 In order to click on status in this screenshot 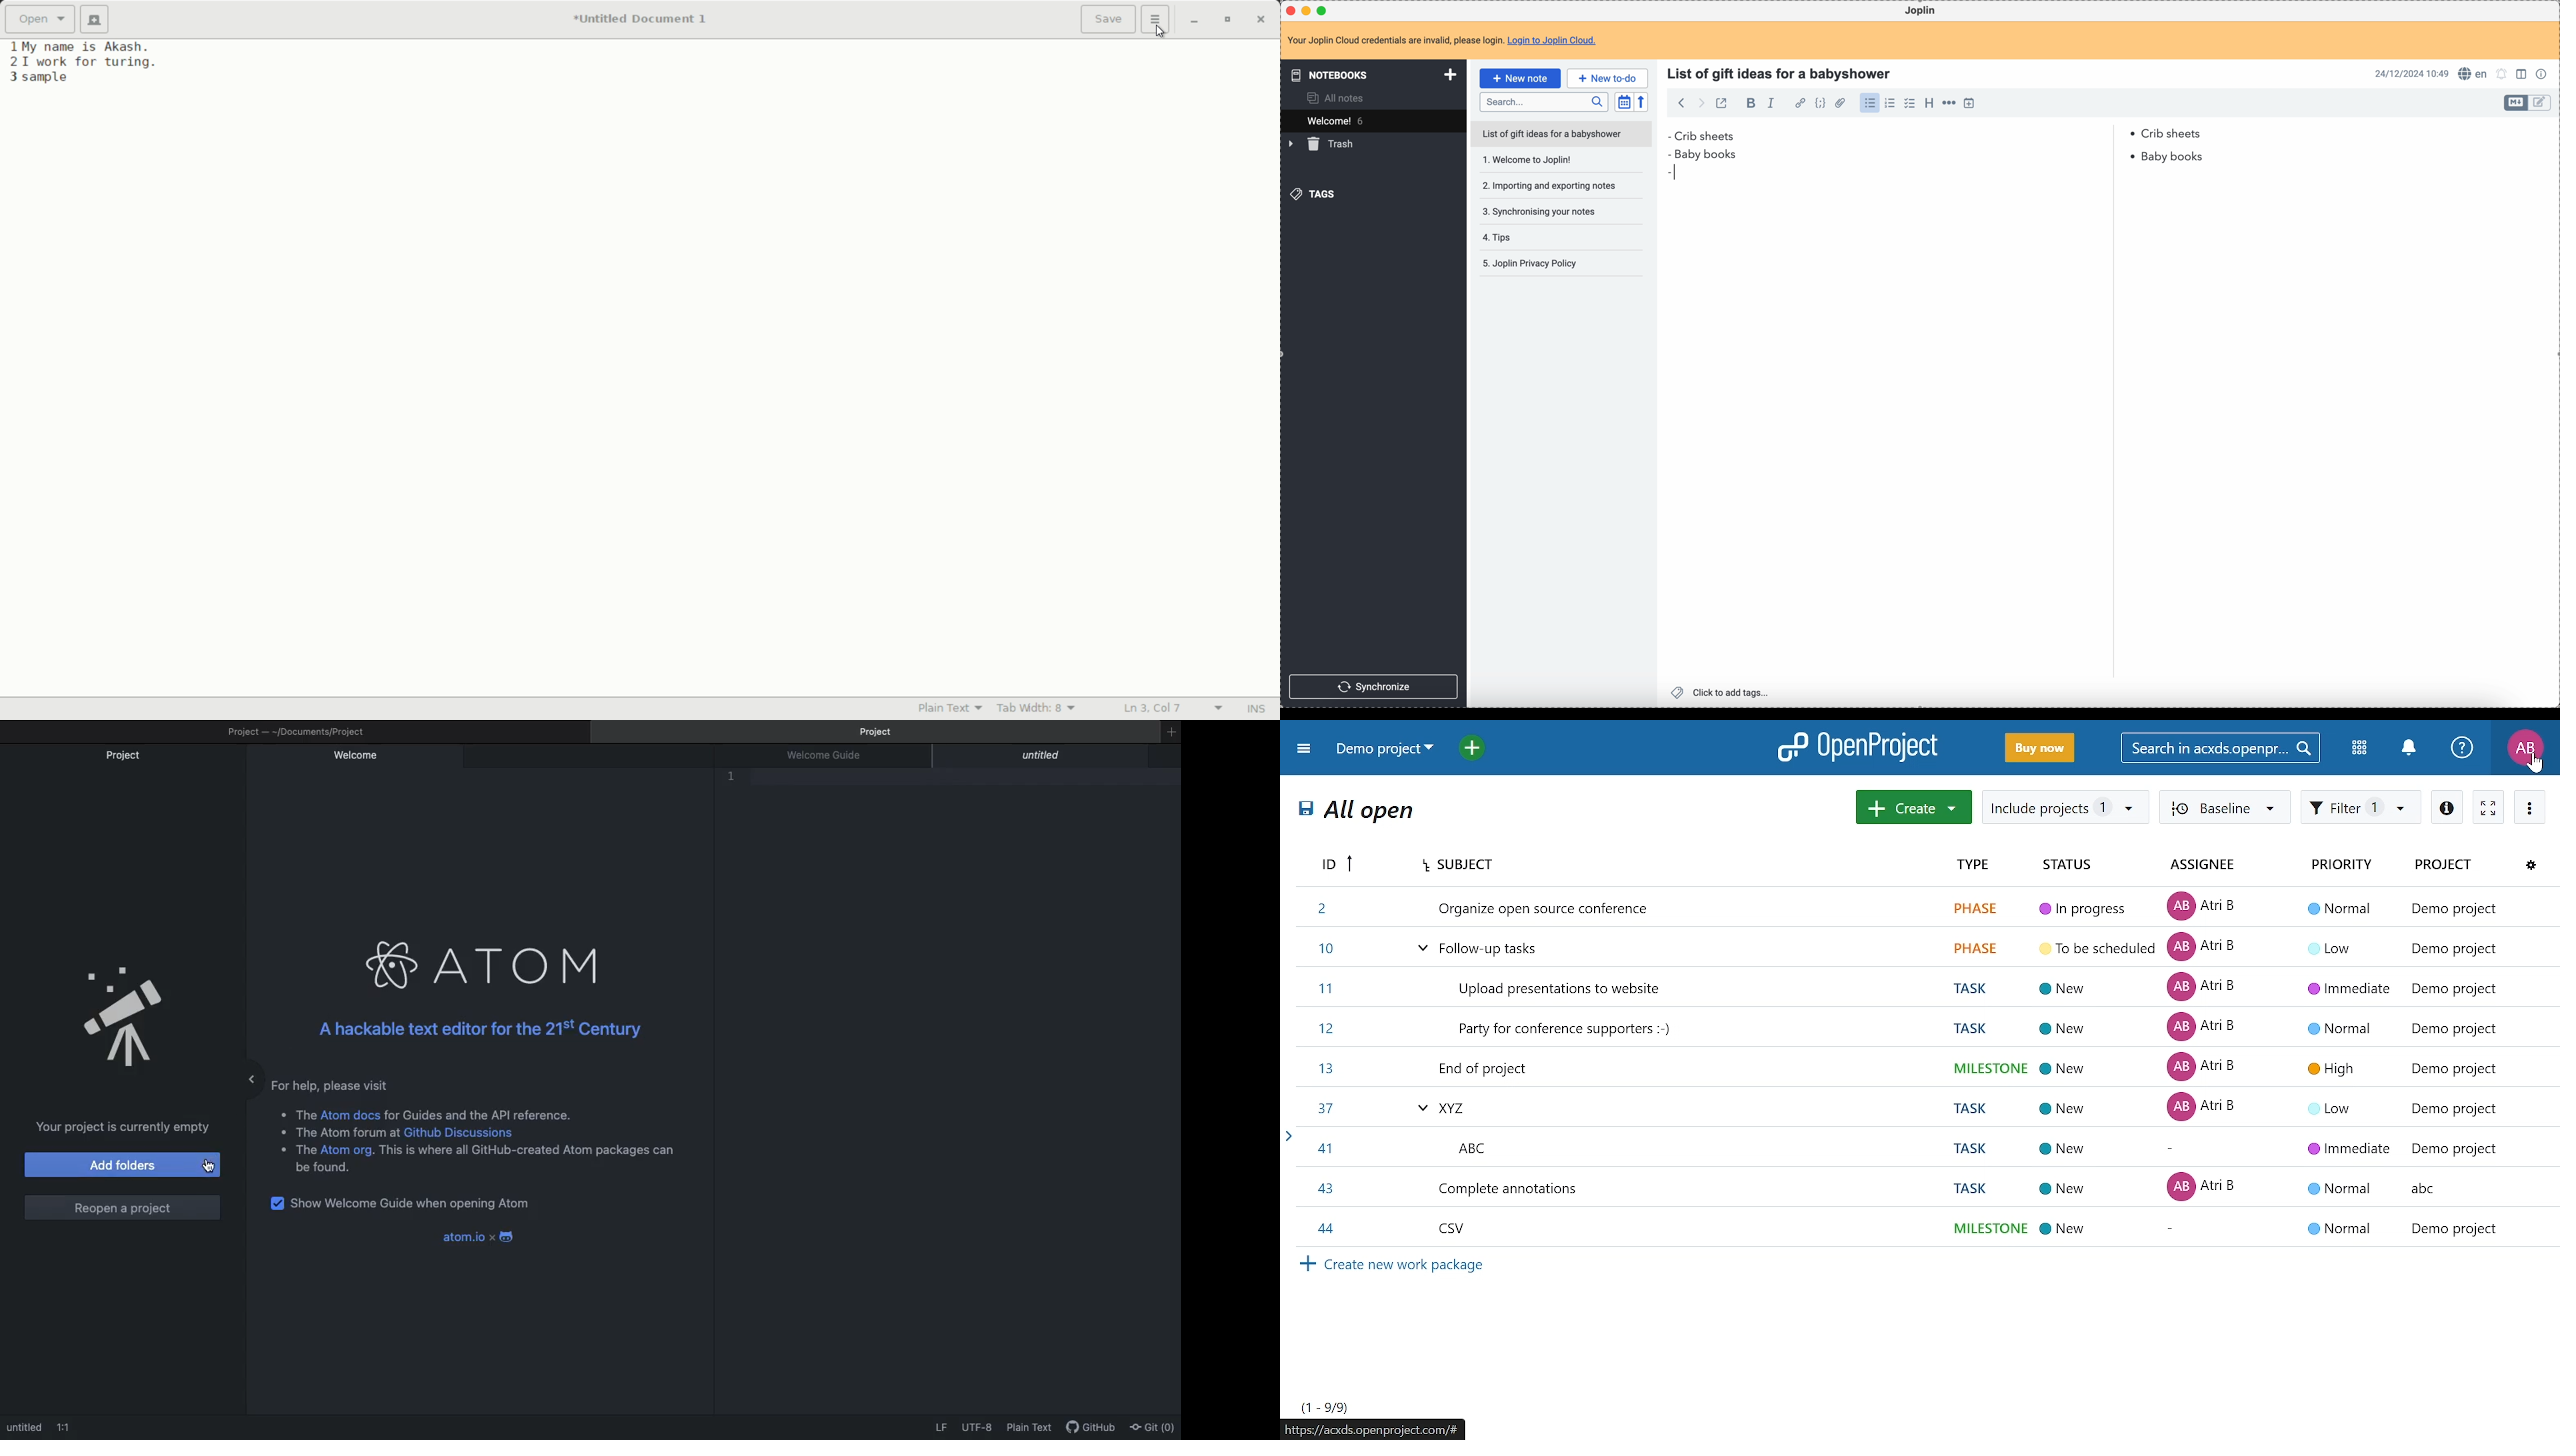, I will do `click(2068, 864)`.